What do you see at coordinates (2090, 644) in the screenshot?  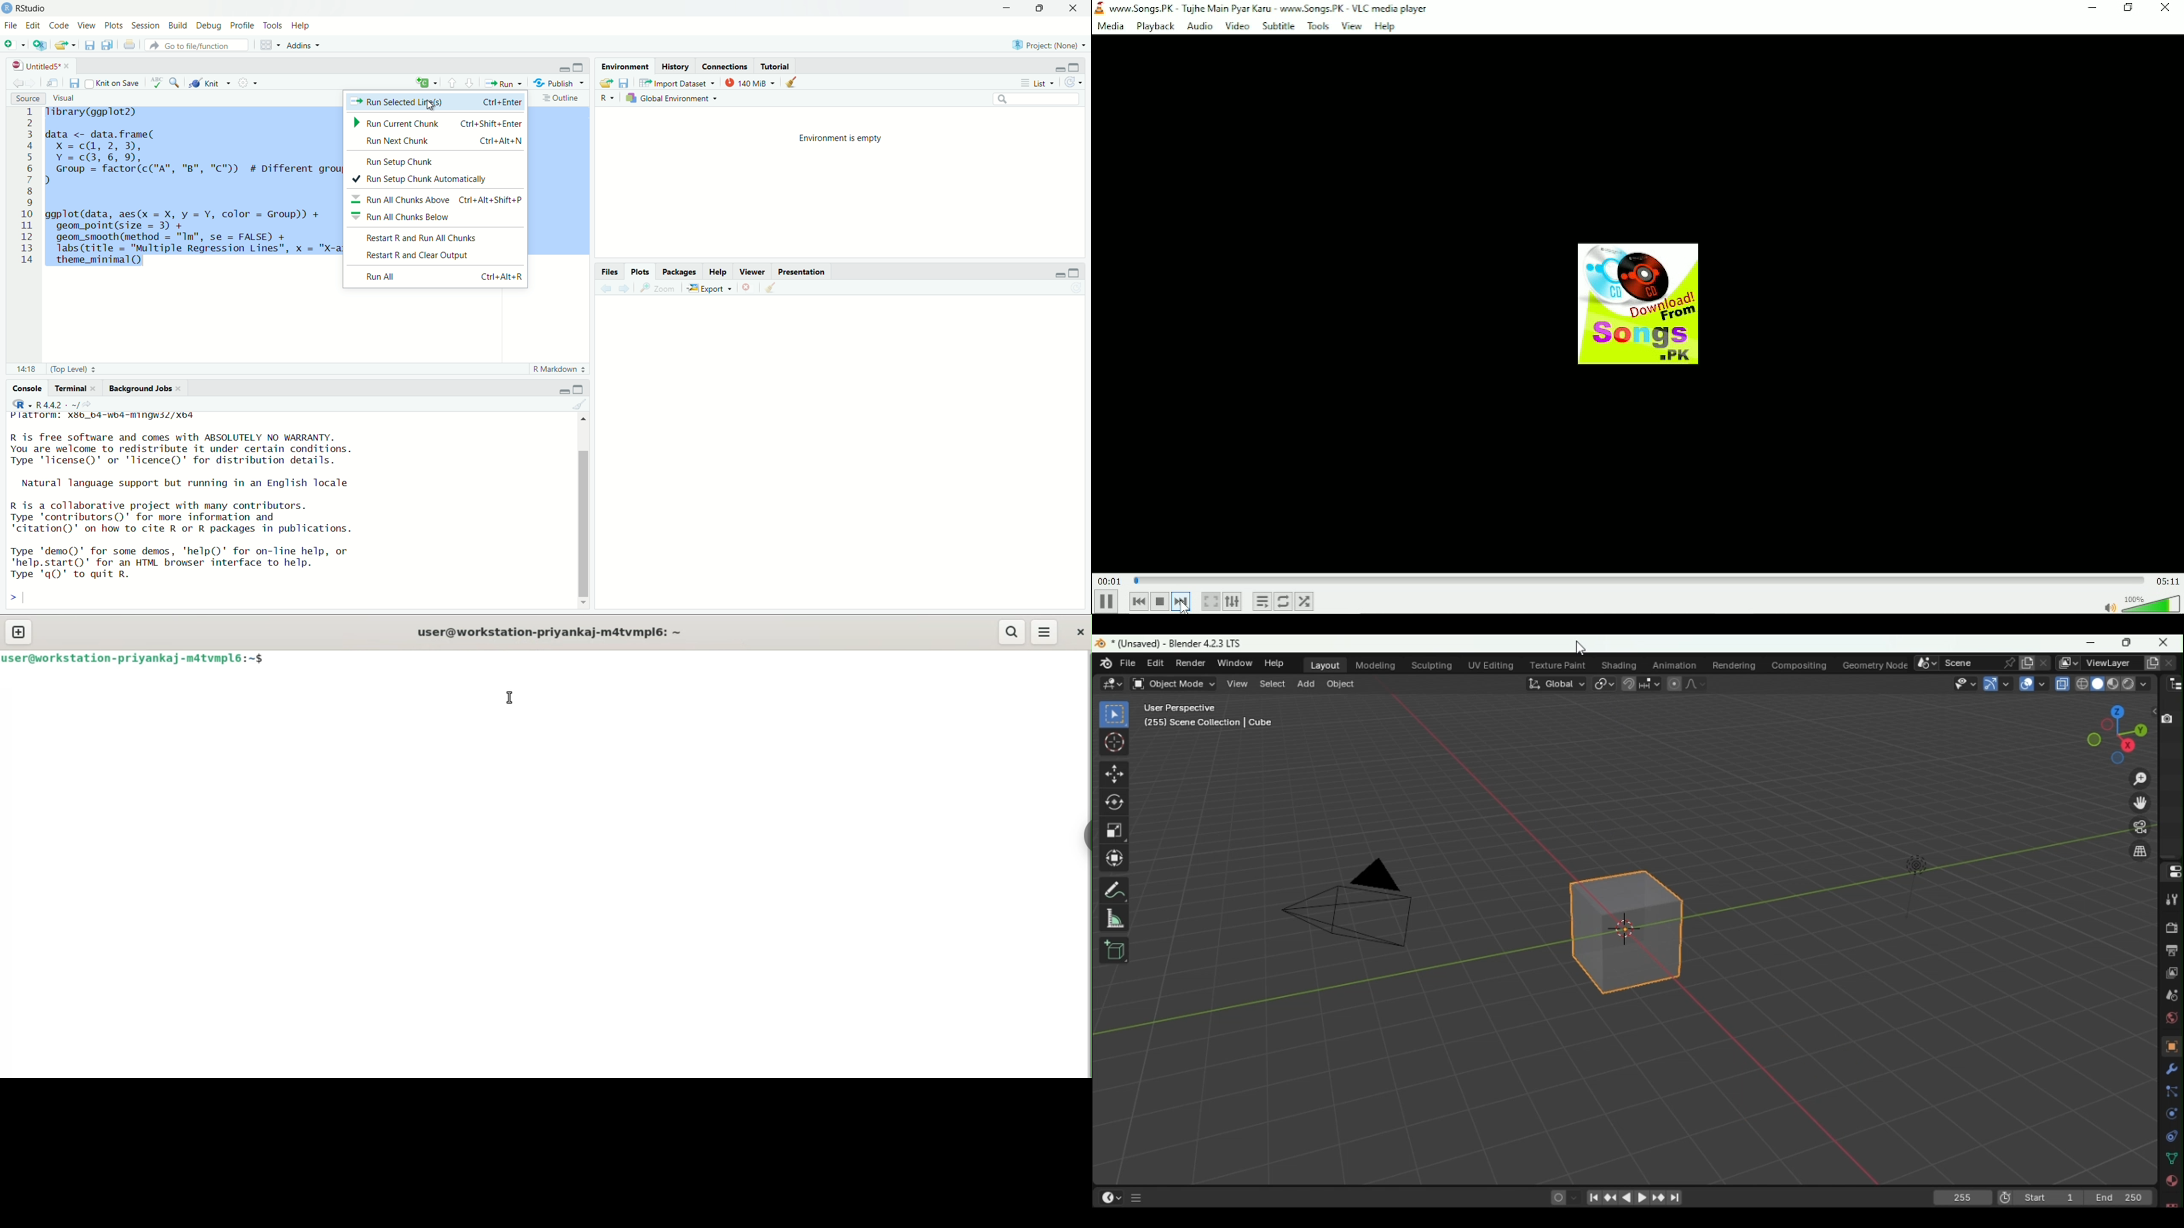 I see `Minimize` at bounding box center [2090, 644].